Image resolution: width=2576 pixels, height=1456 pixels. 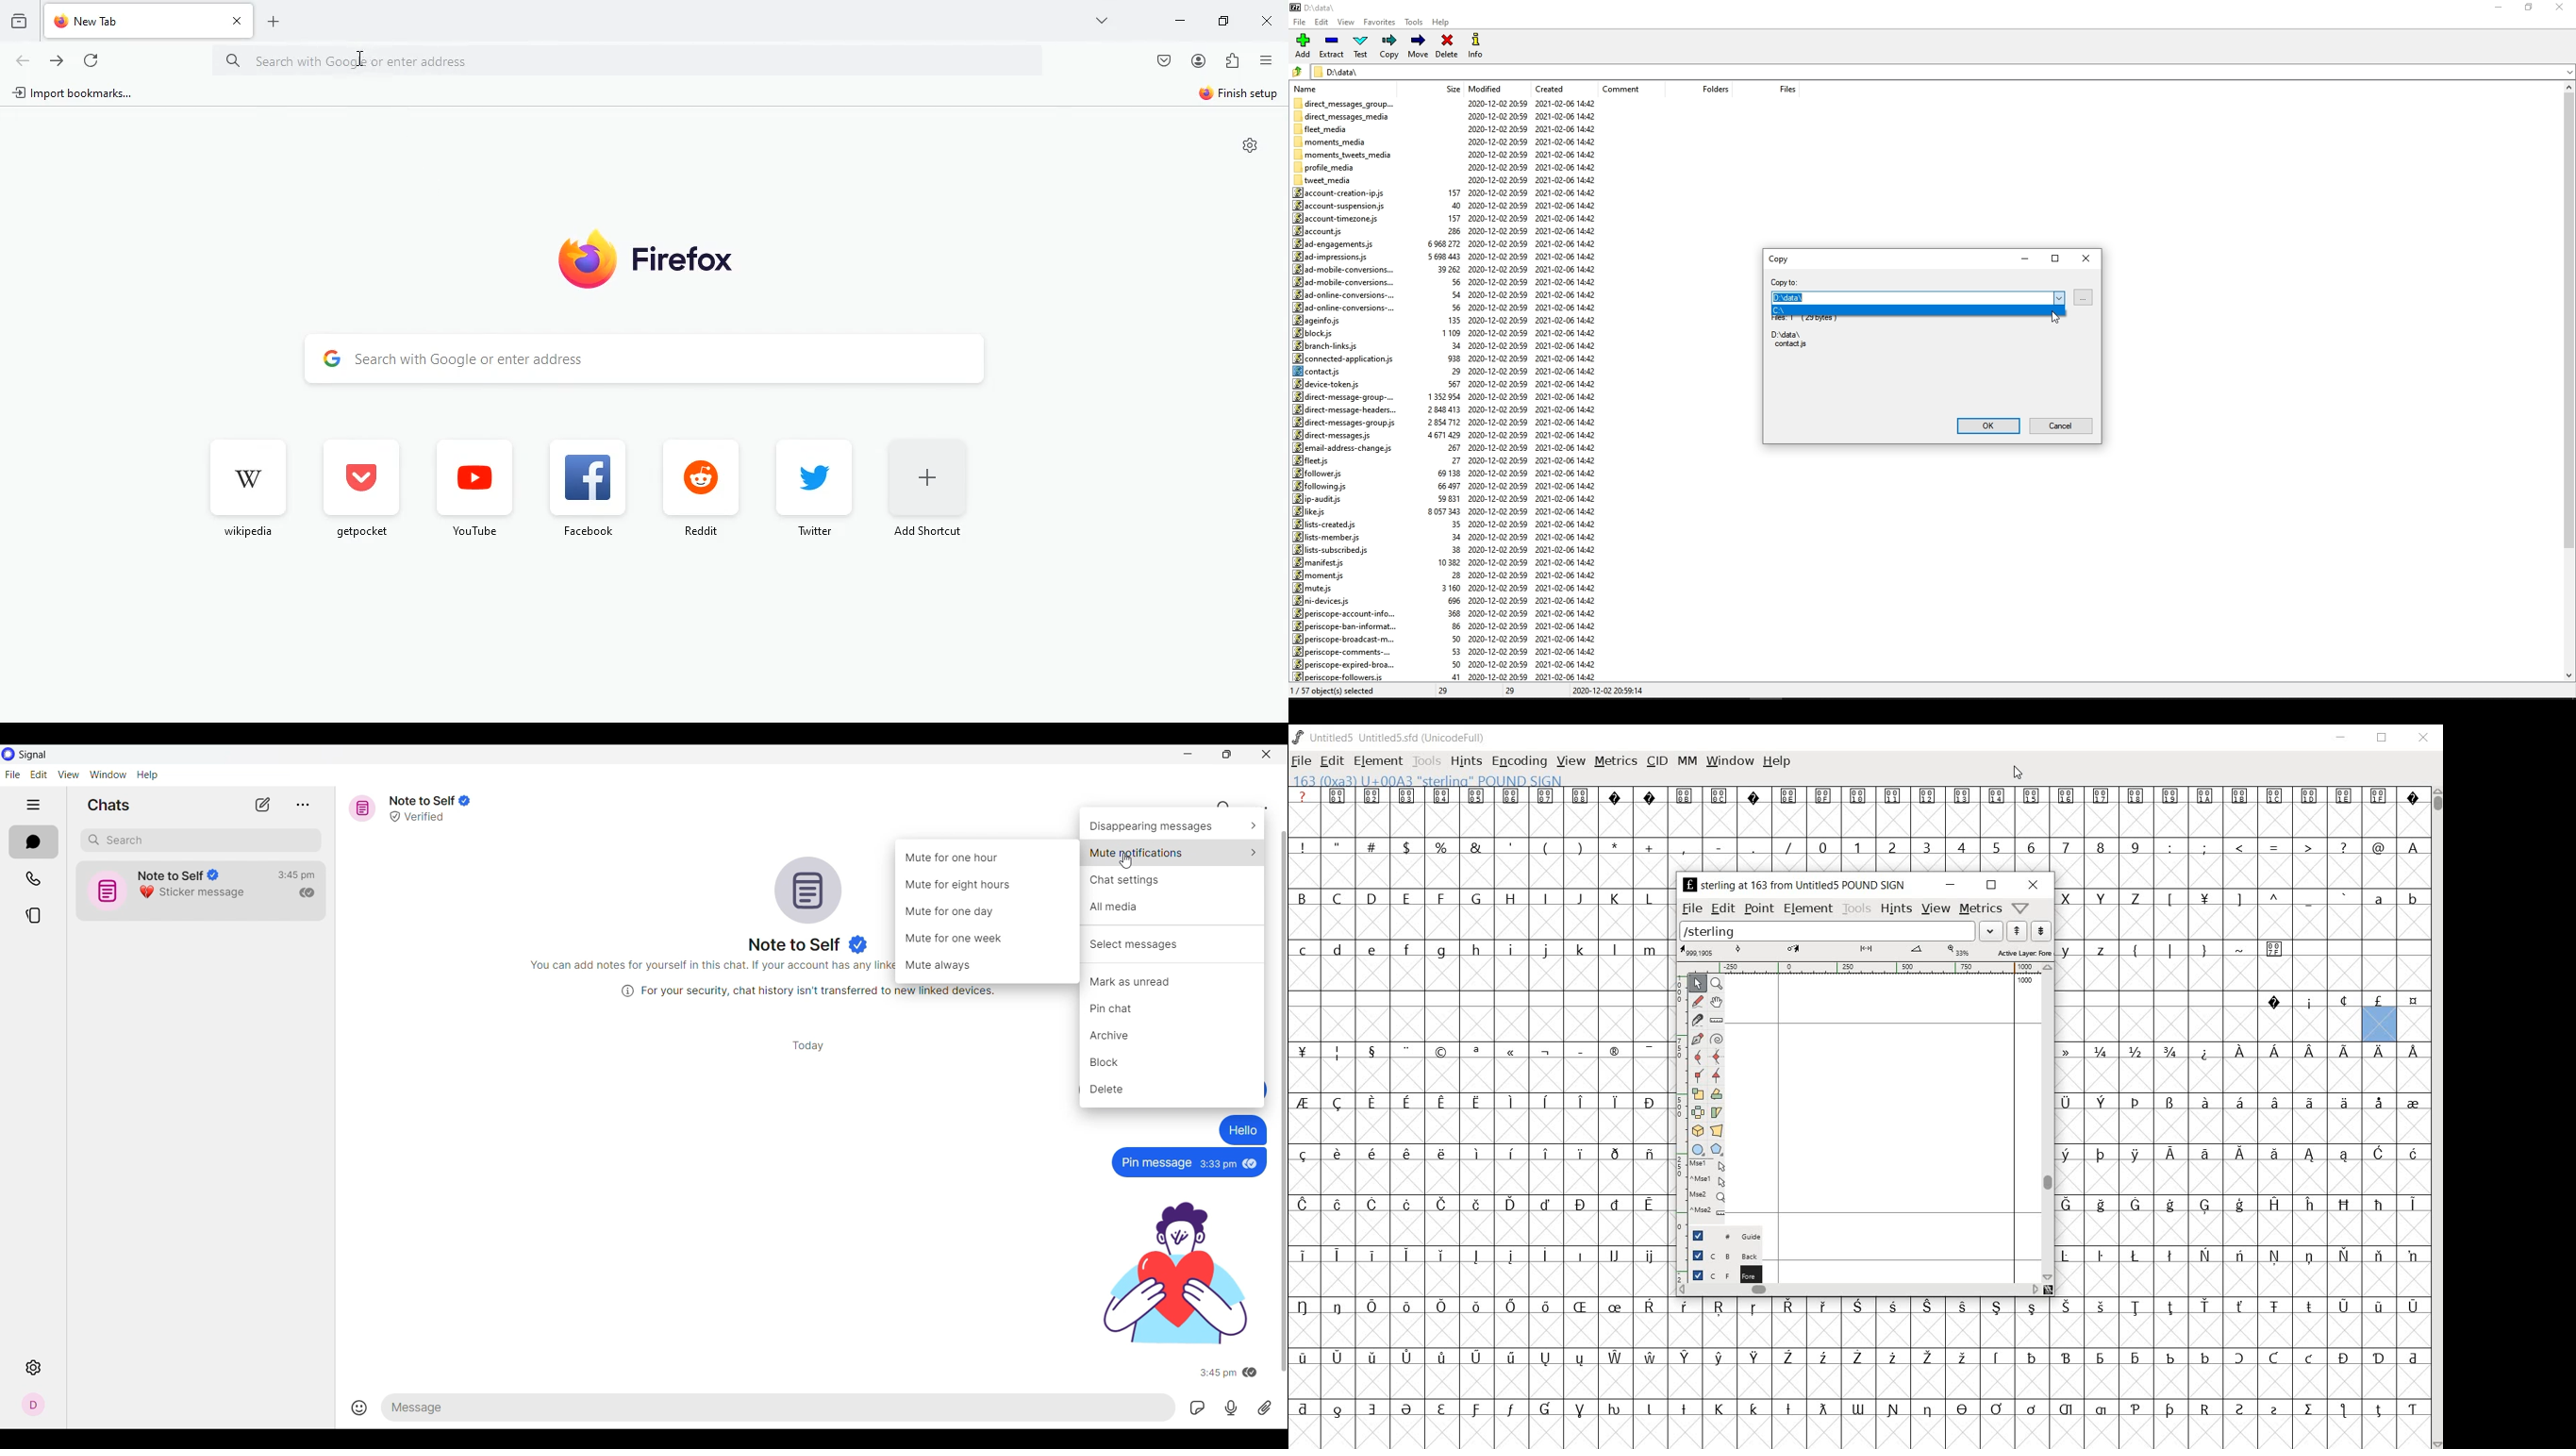 I want to click on scroll, so click(x=2565, y=384).